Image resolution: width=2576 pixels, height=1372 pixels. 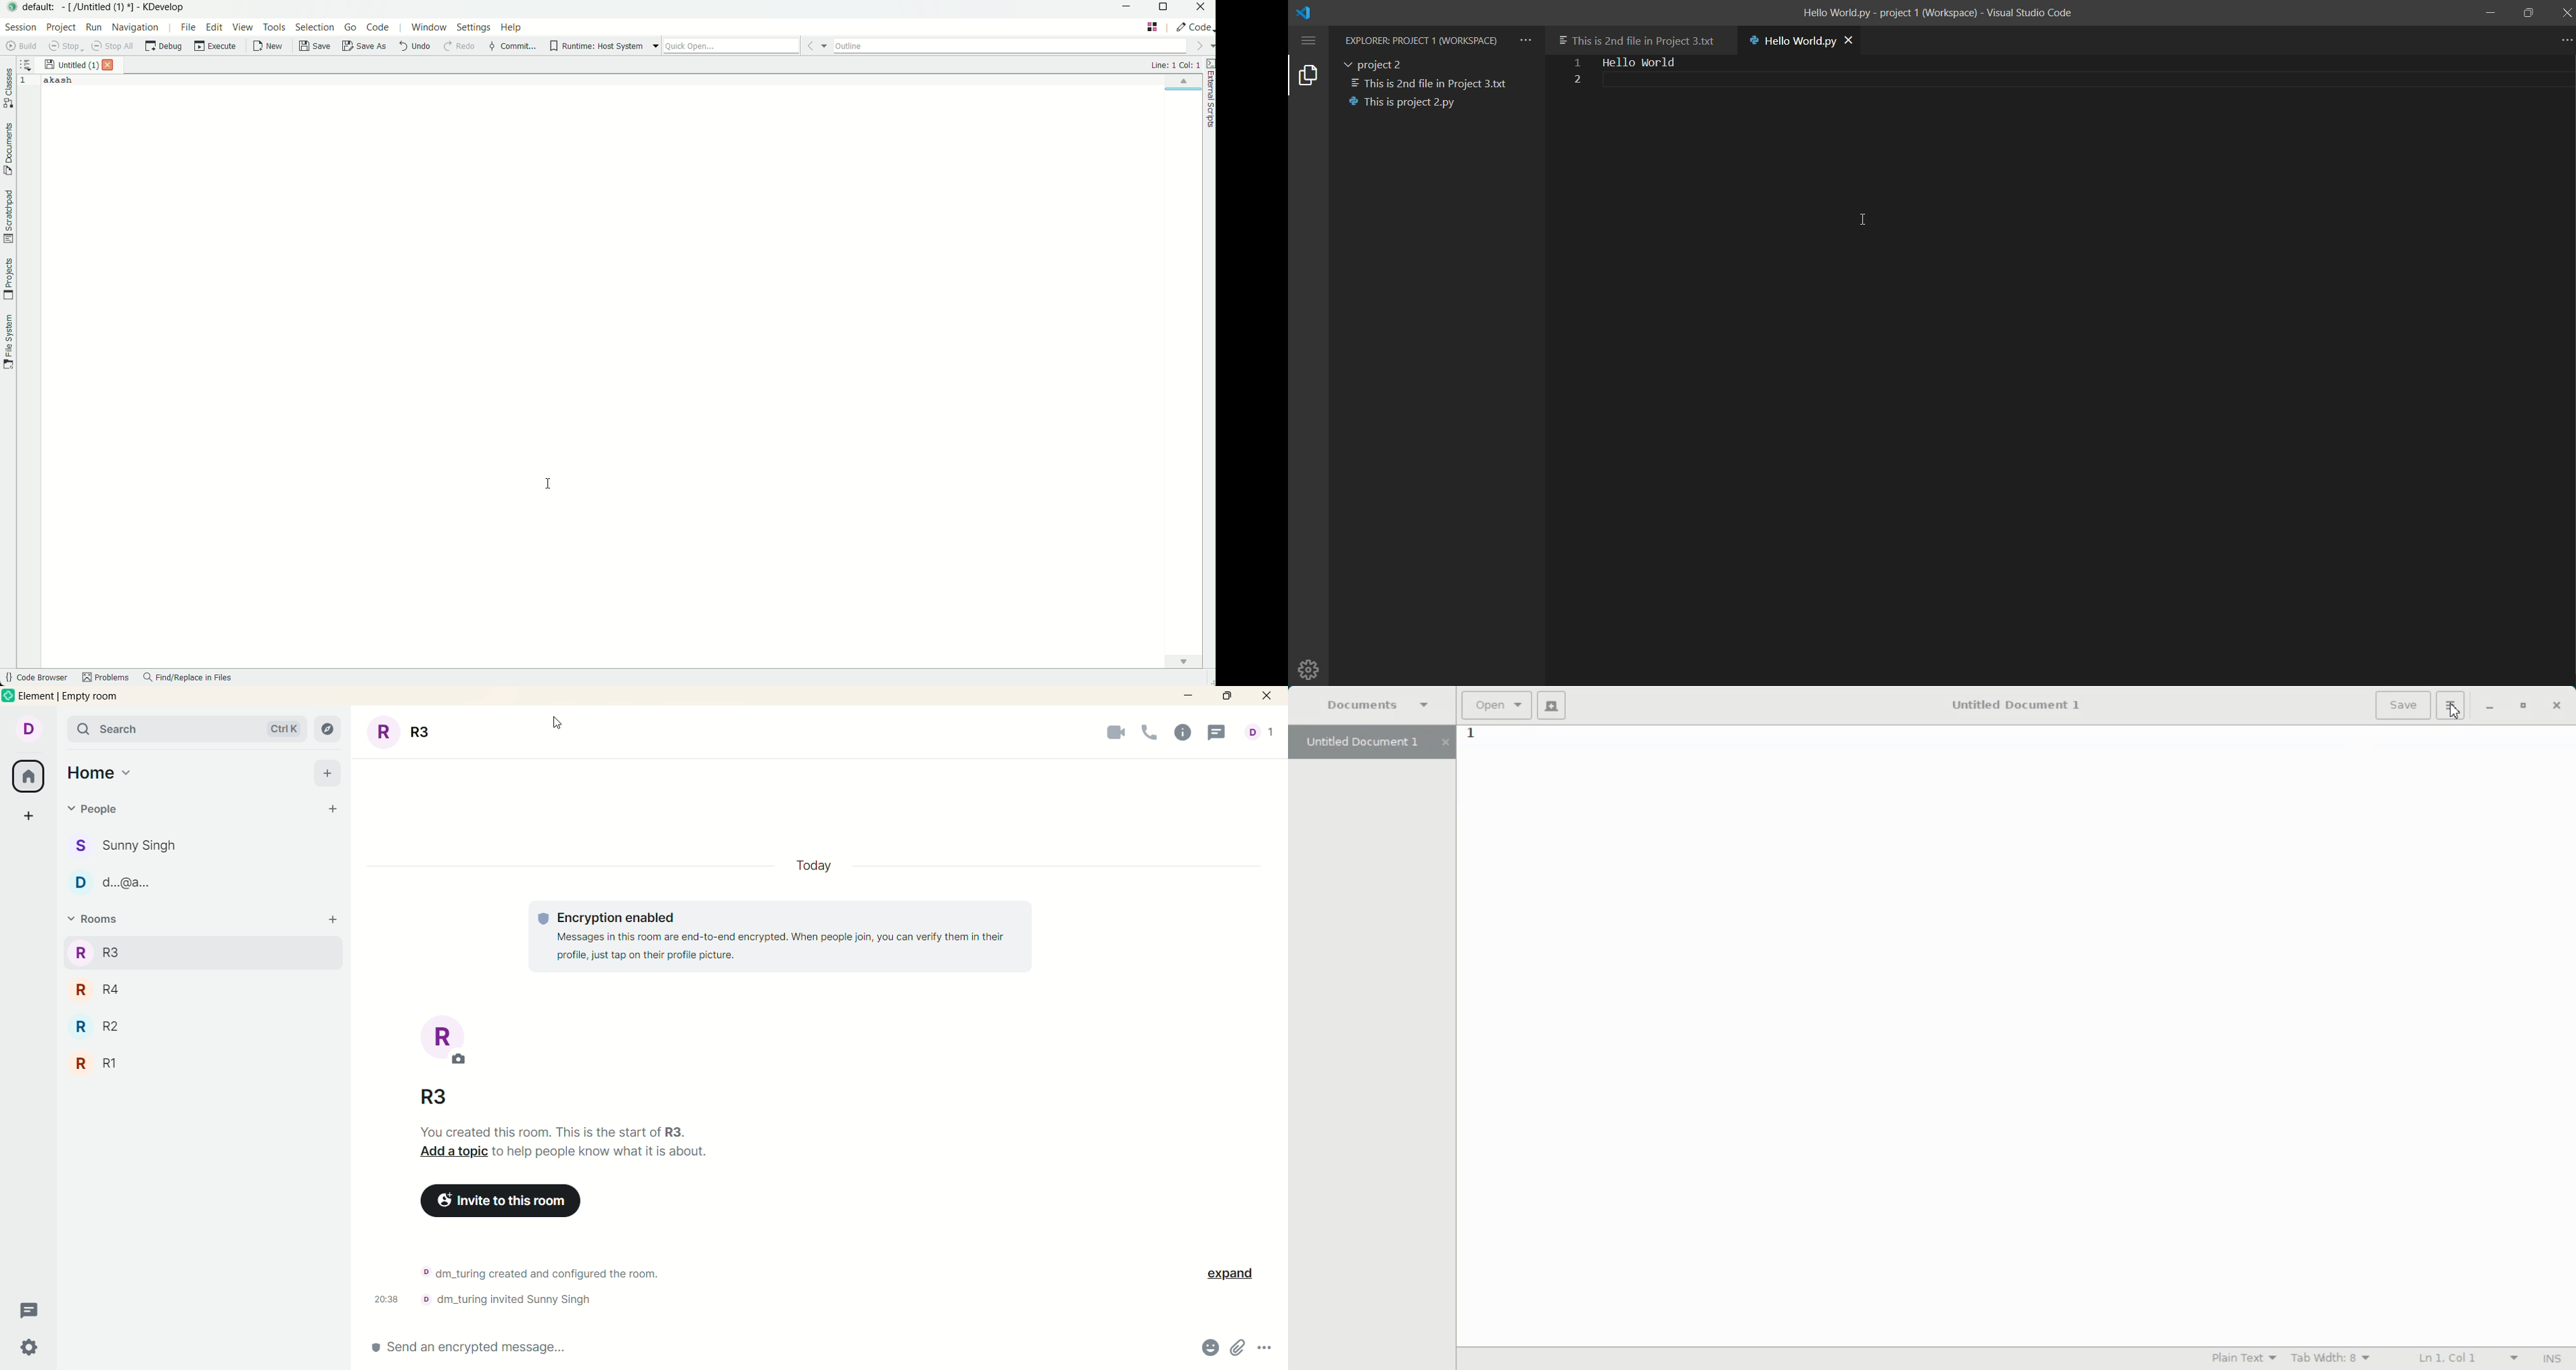 What do you see at coordinates (184, 728) in the screenshot?
I see `search` at bounding box center [184, 728].